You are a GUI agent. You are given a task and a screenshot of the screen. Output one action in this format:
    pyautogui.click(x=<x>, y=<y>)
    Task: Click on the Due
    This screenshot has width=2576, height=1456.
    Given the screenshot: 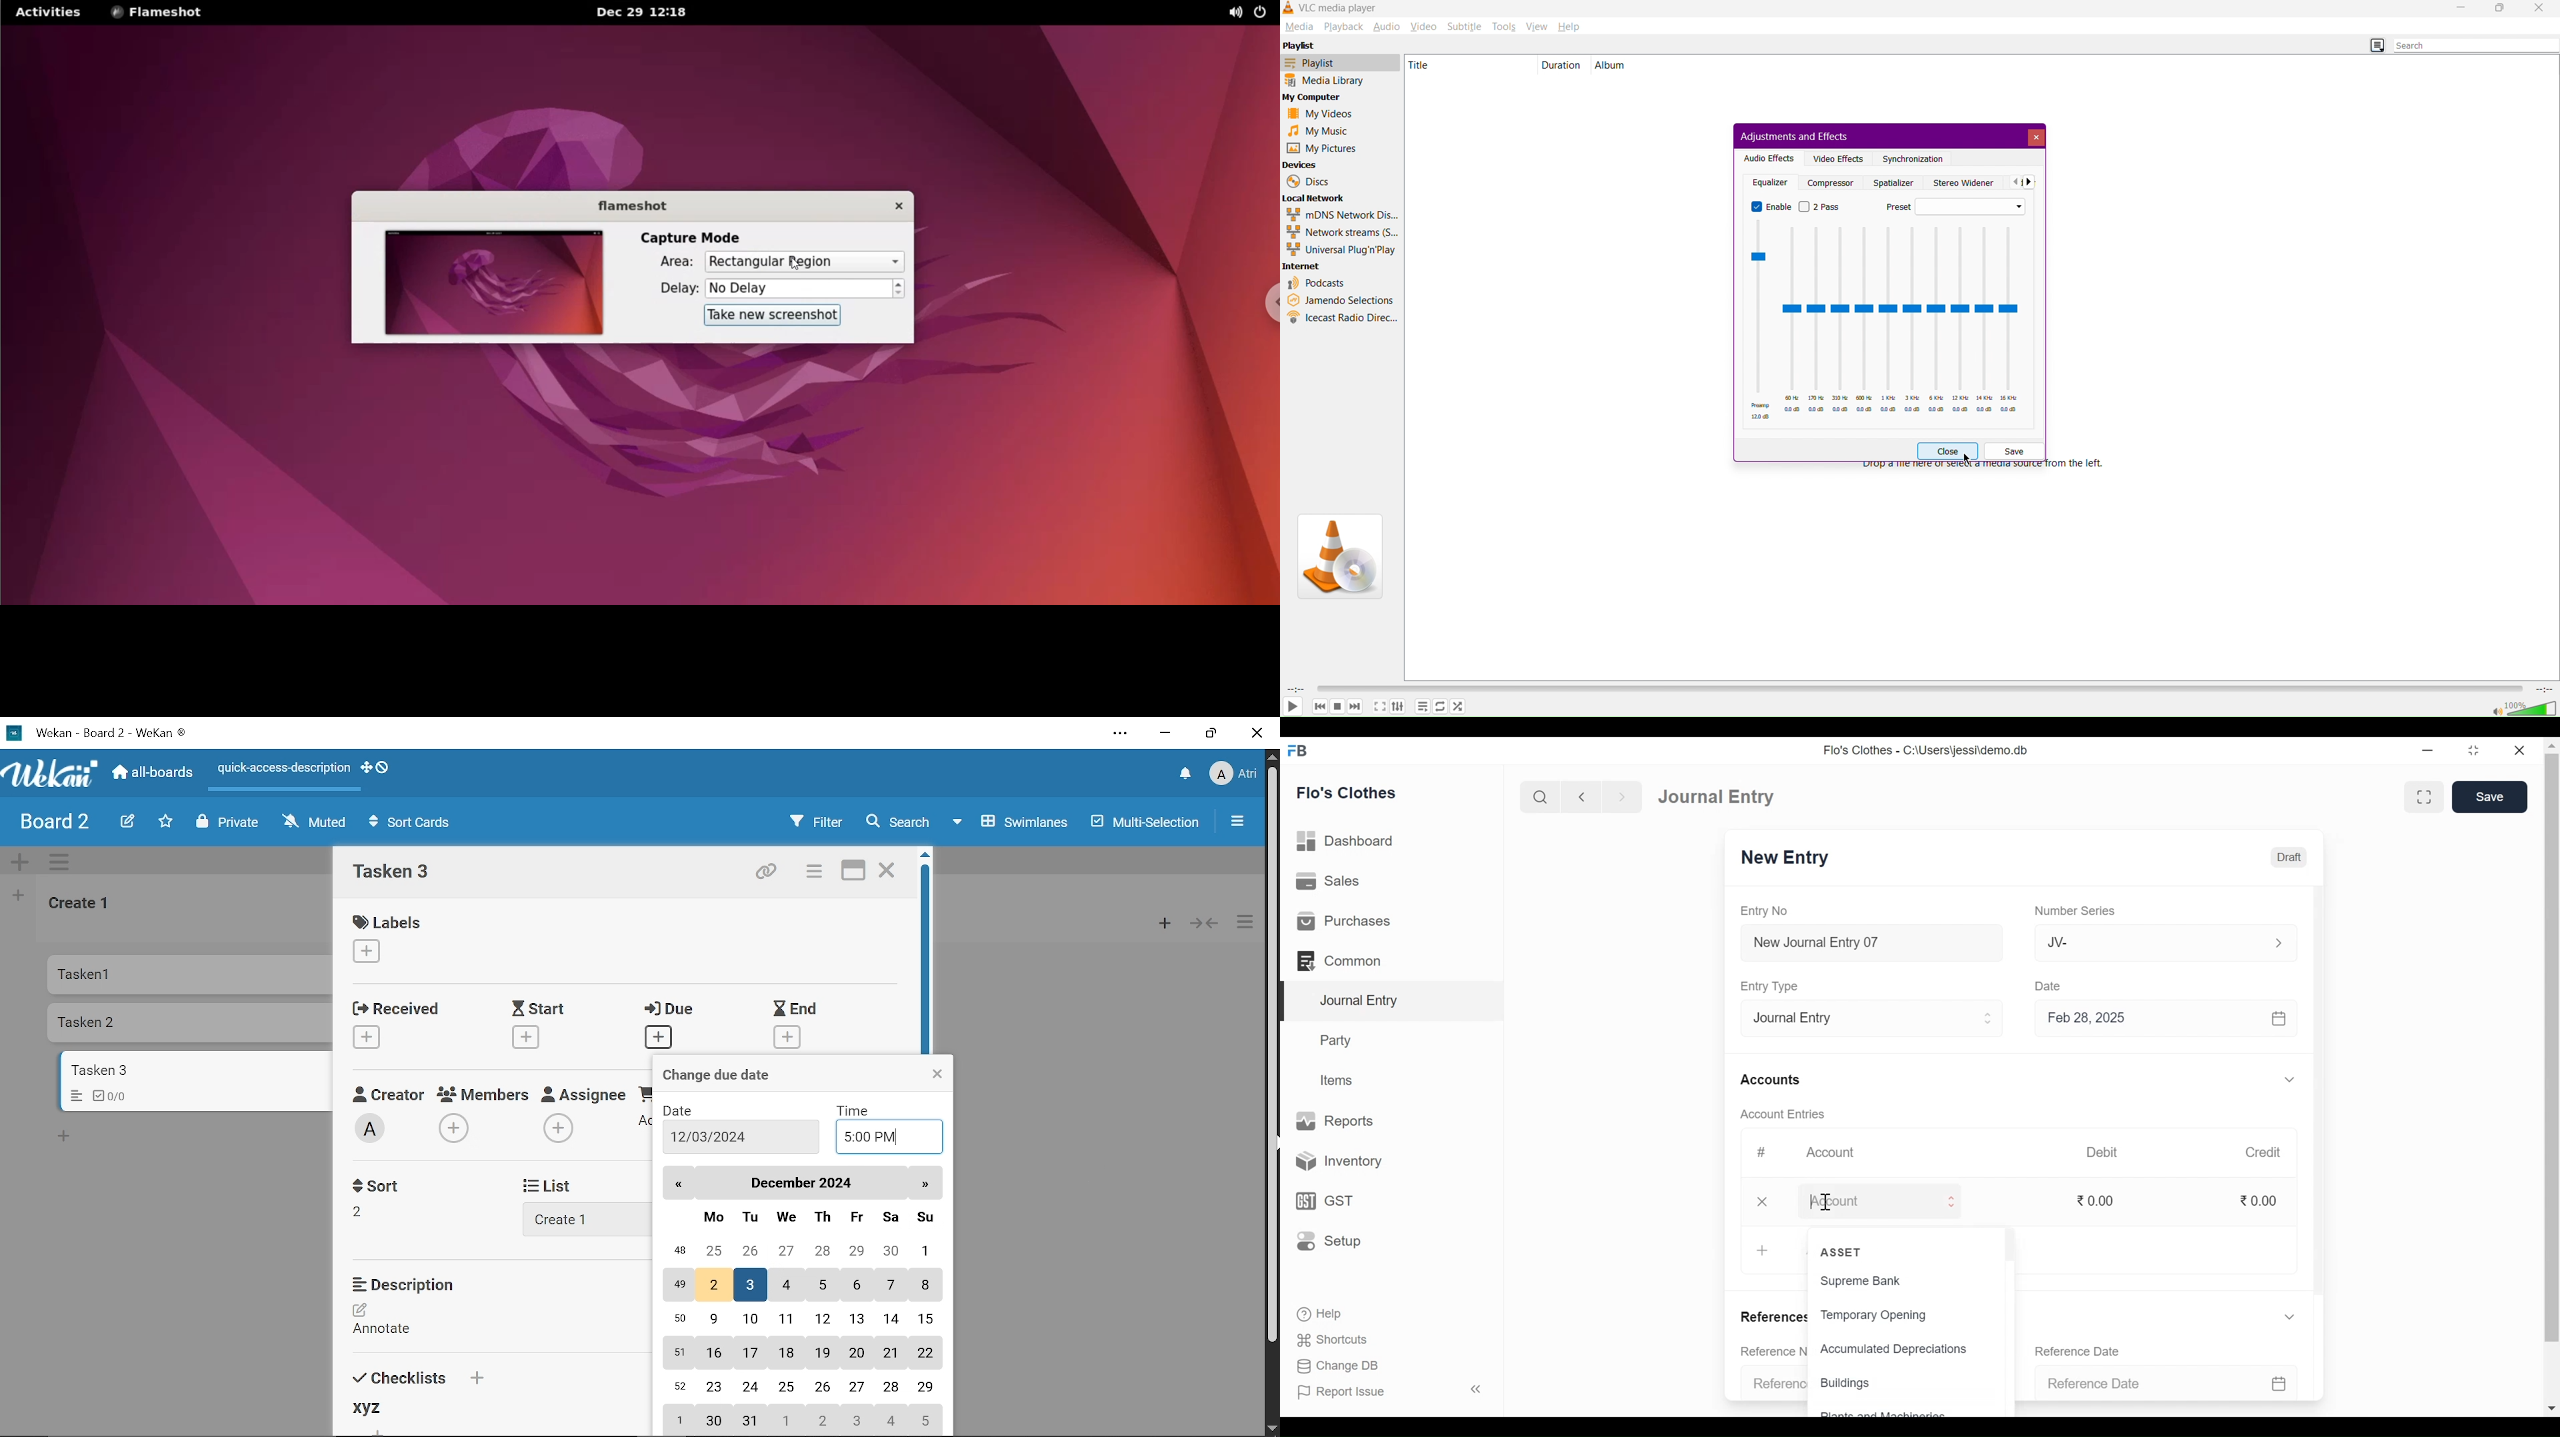 What is the action you would take?
    pyautogui.click(x=675, y=1010)
    